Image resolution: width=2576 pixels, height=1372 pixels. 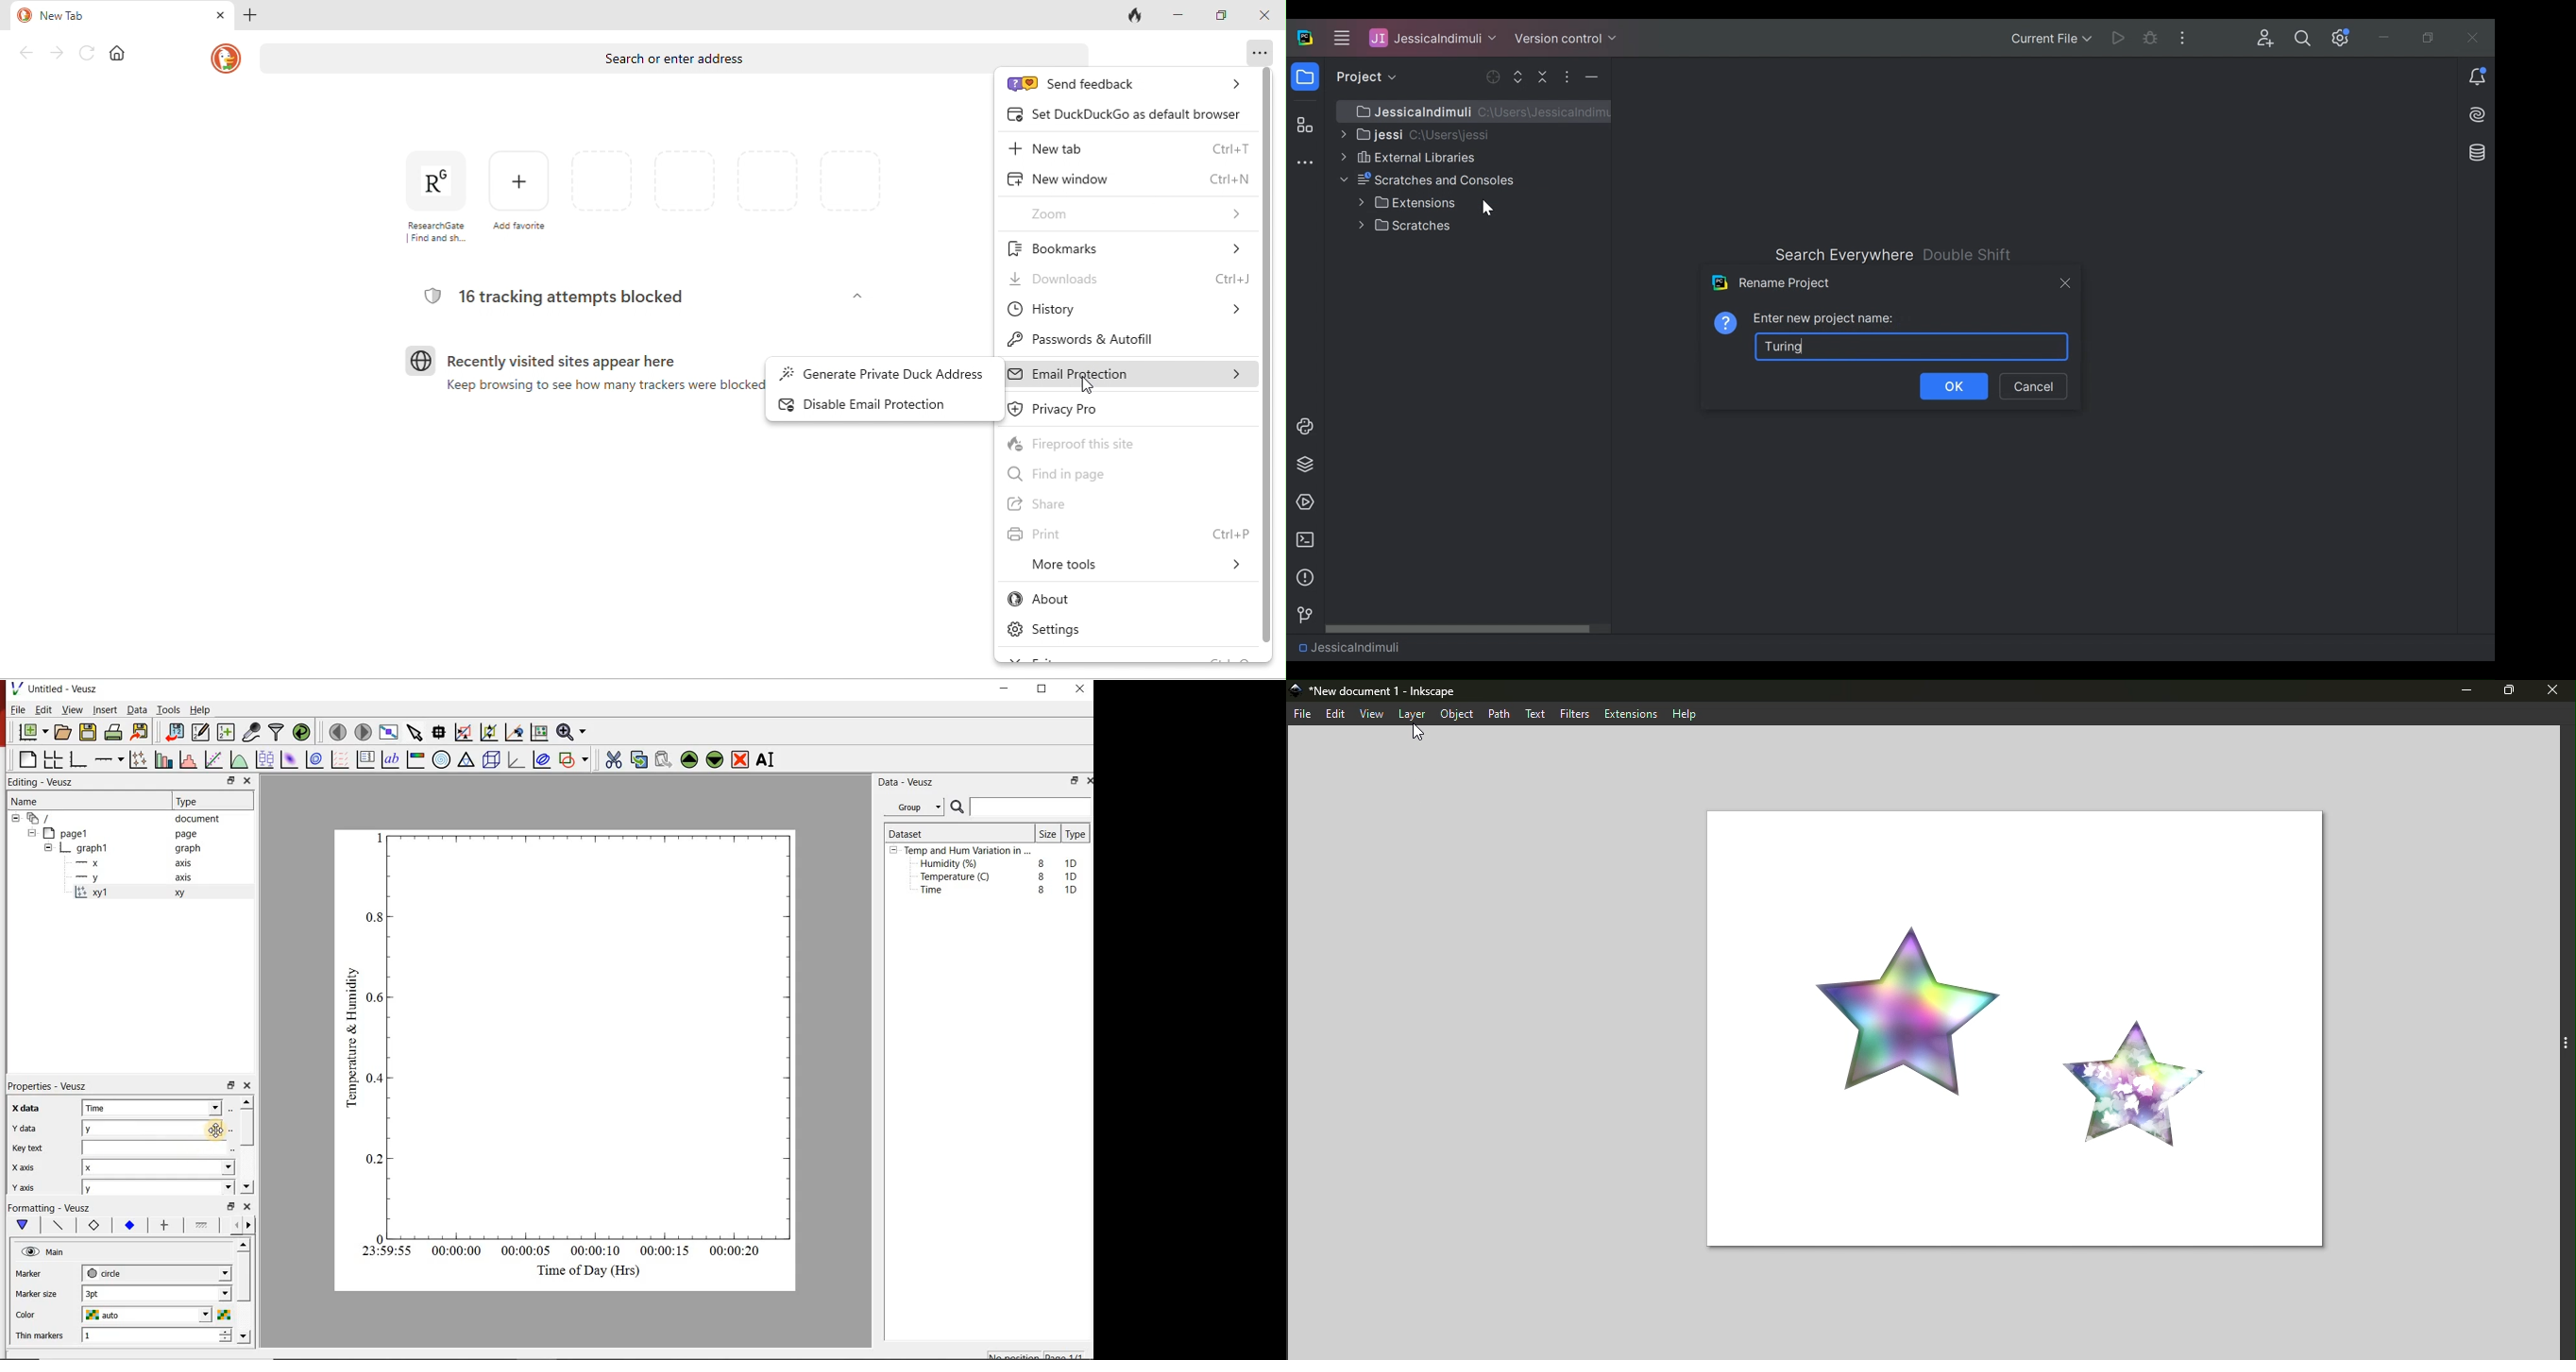 What do you see at coordinates (577, 761) in the screenshot?
I see `add a shape to the plot` at bounding box center [577, 761].